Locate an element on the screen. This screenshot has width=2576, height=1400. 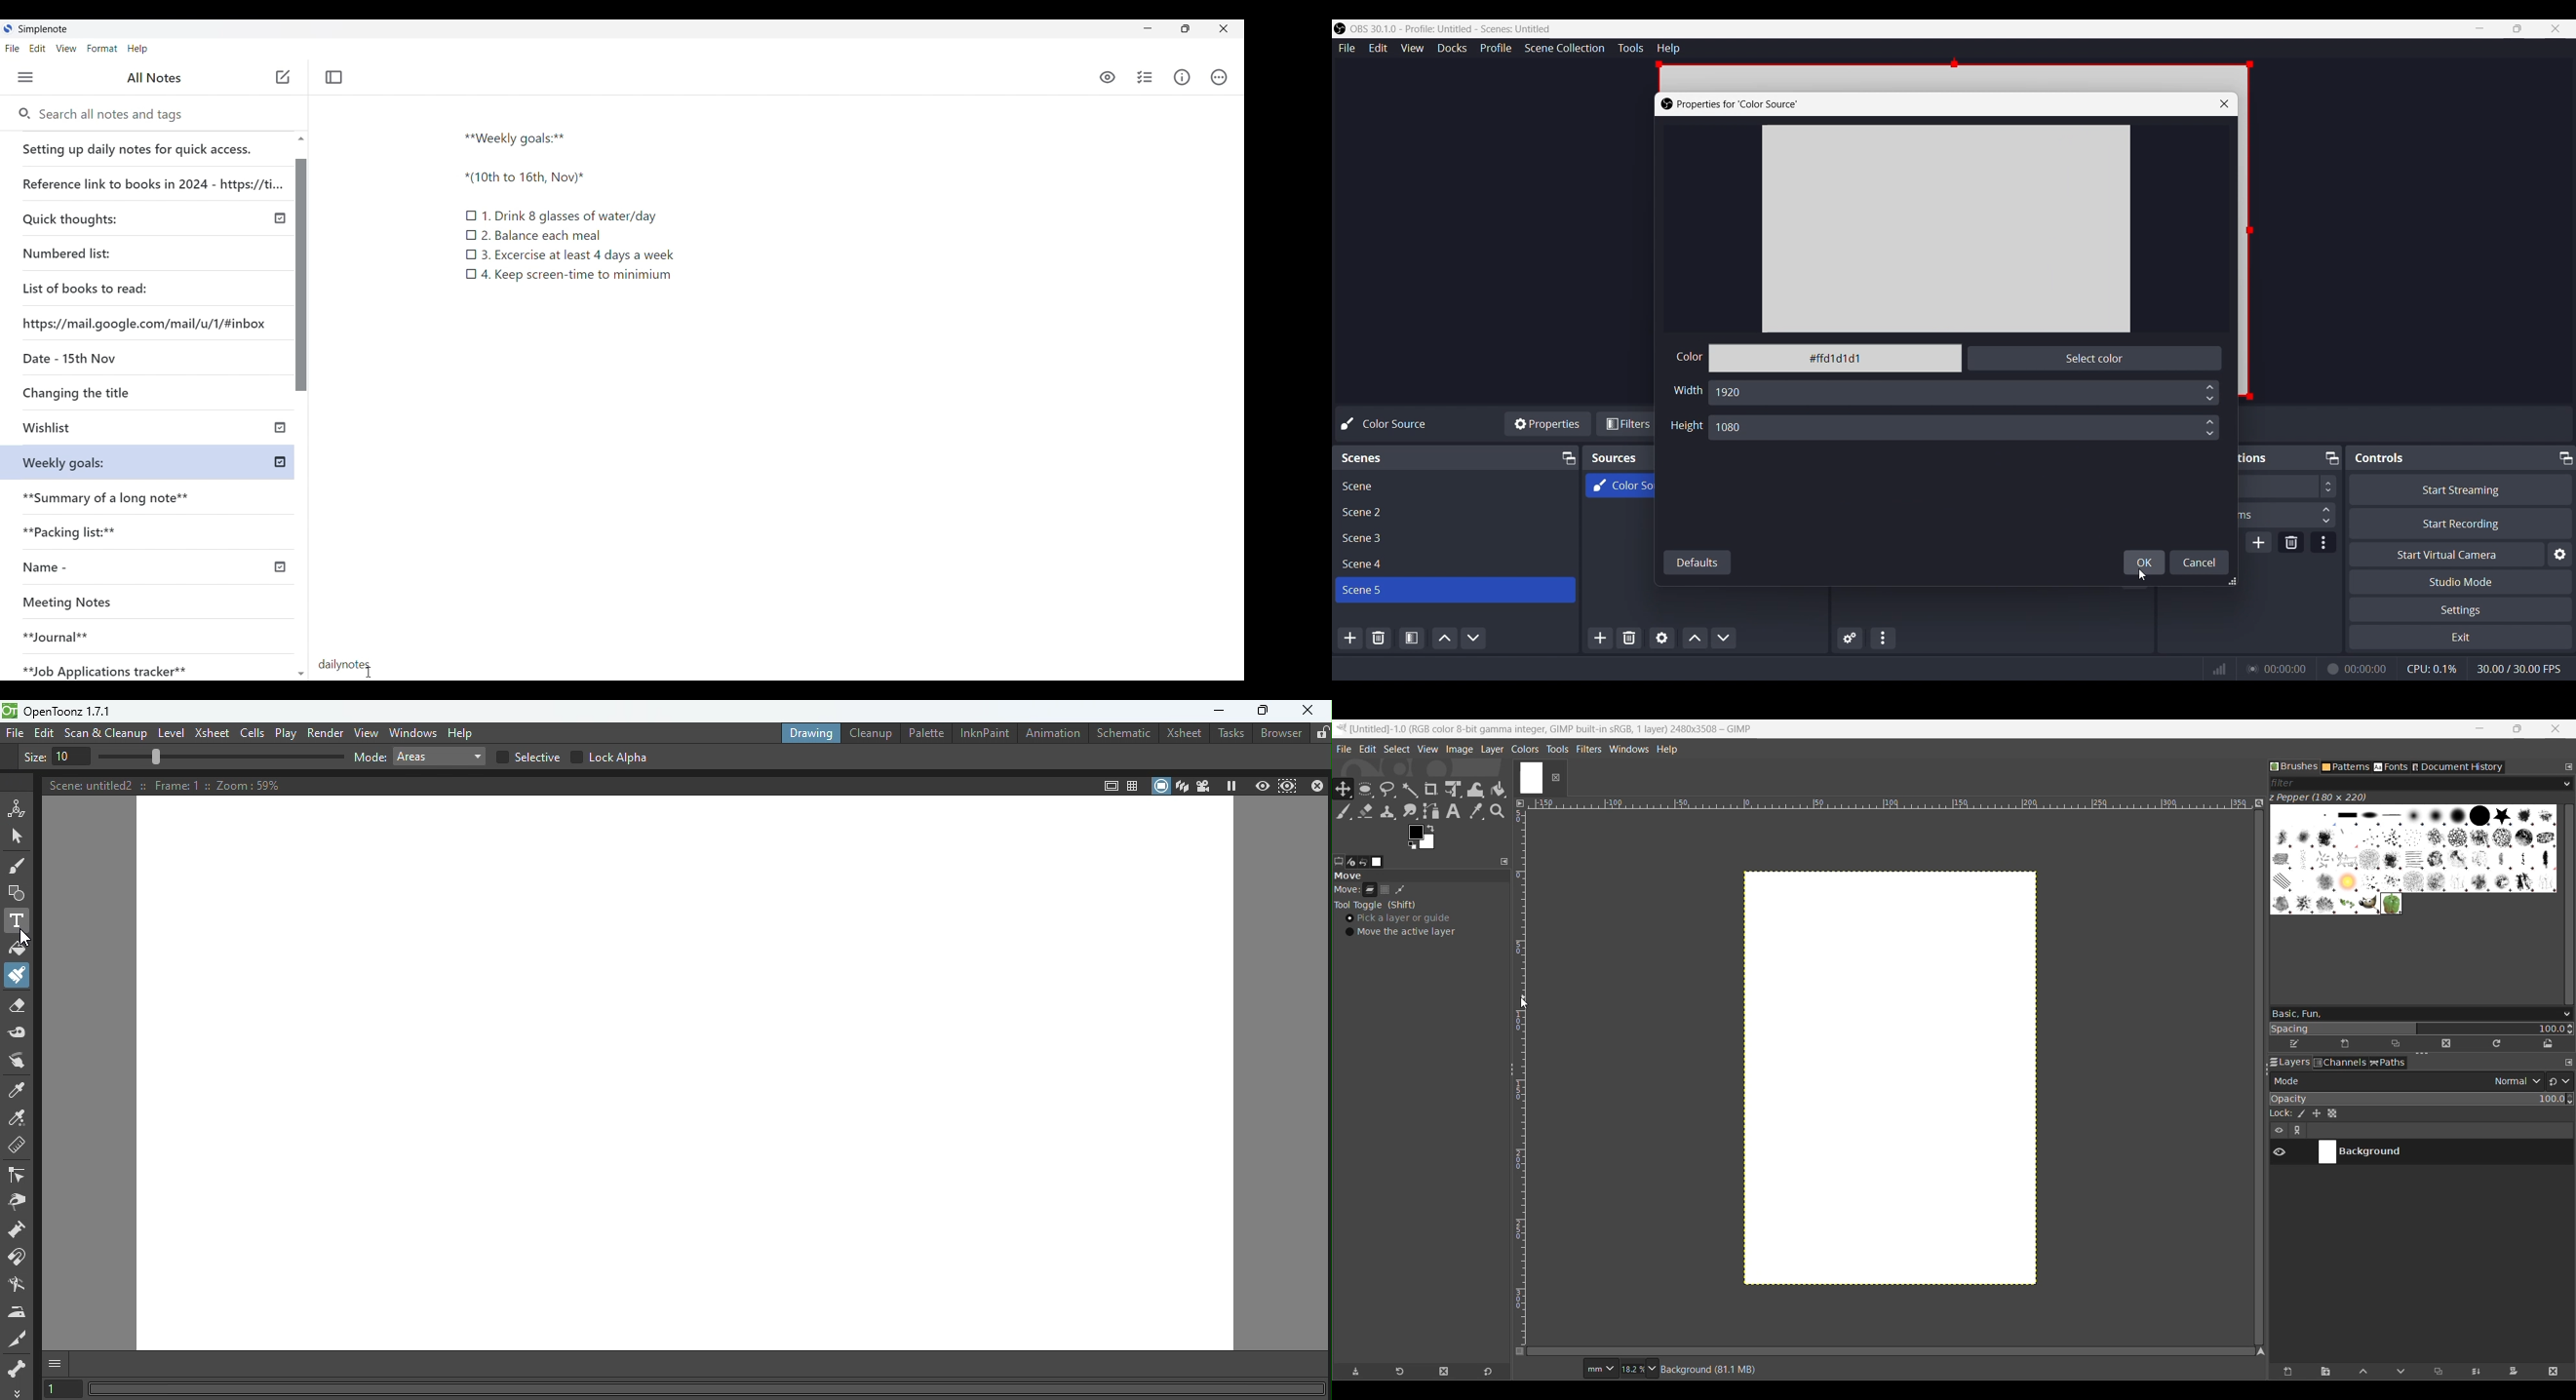
Move layer one step down is located at coordinates (2401, 1372).